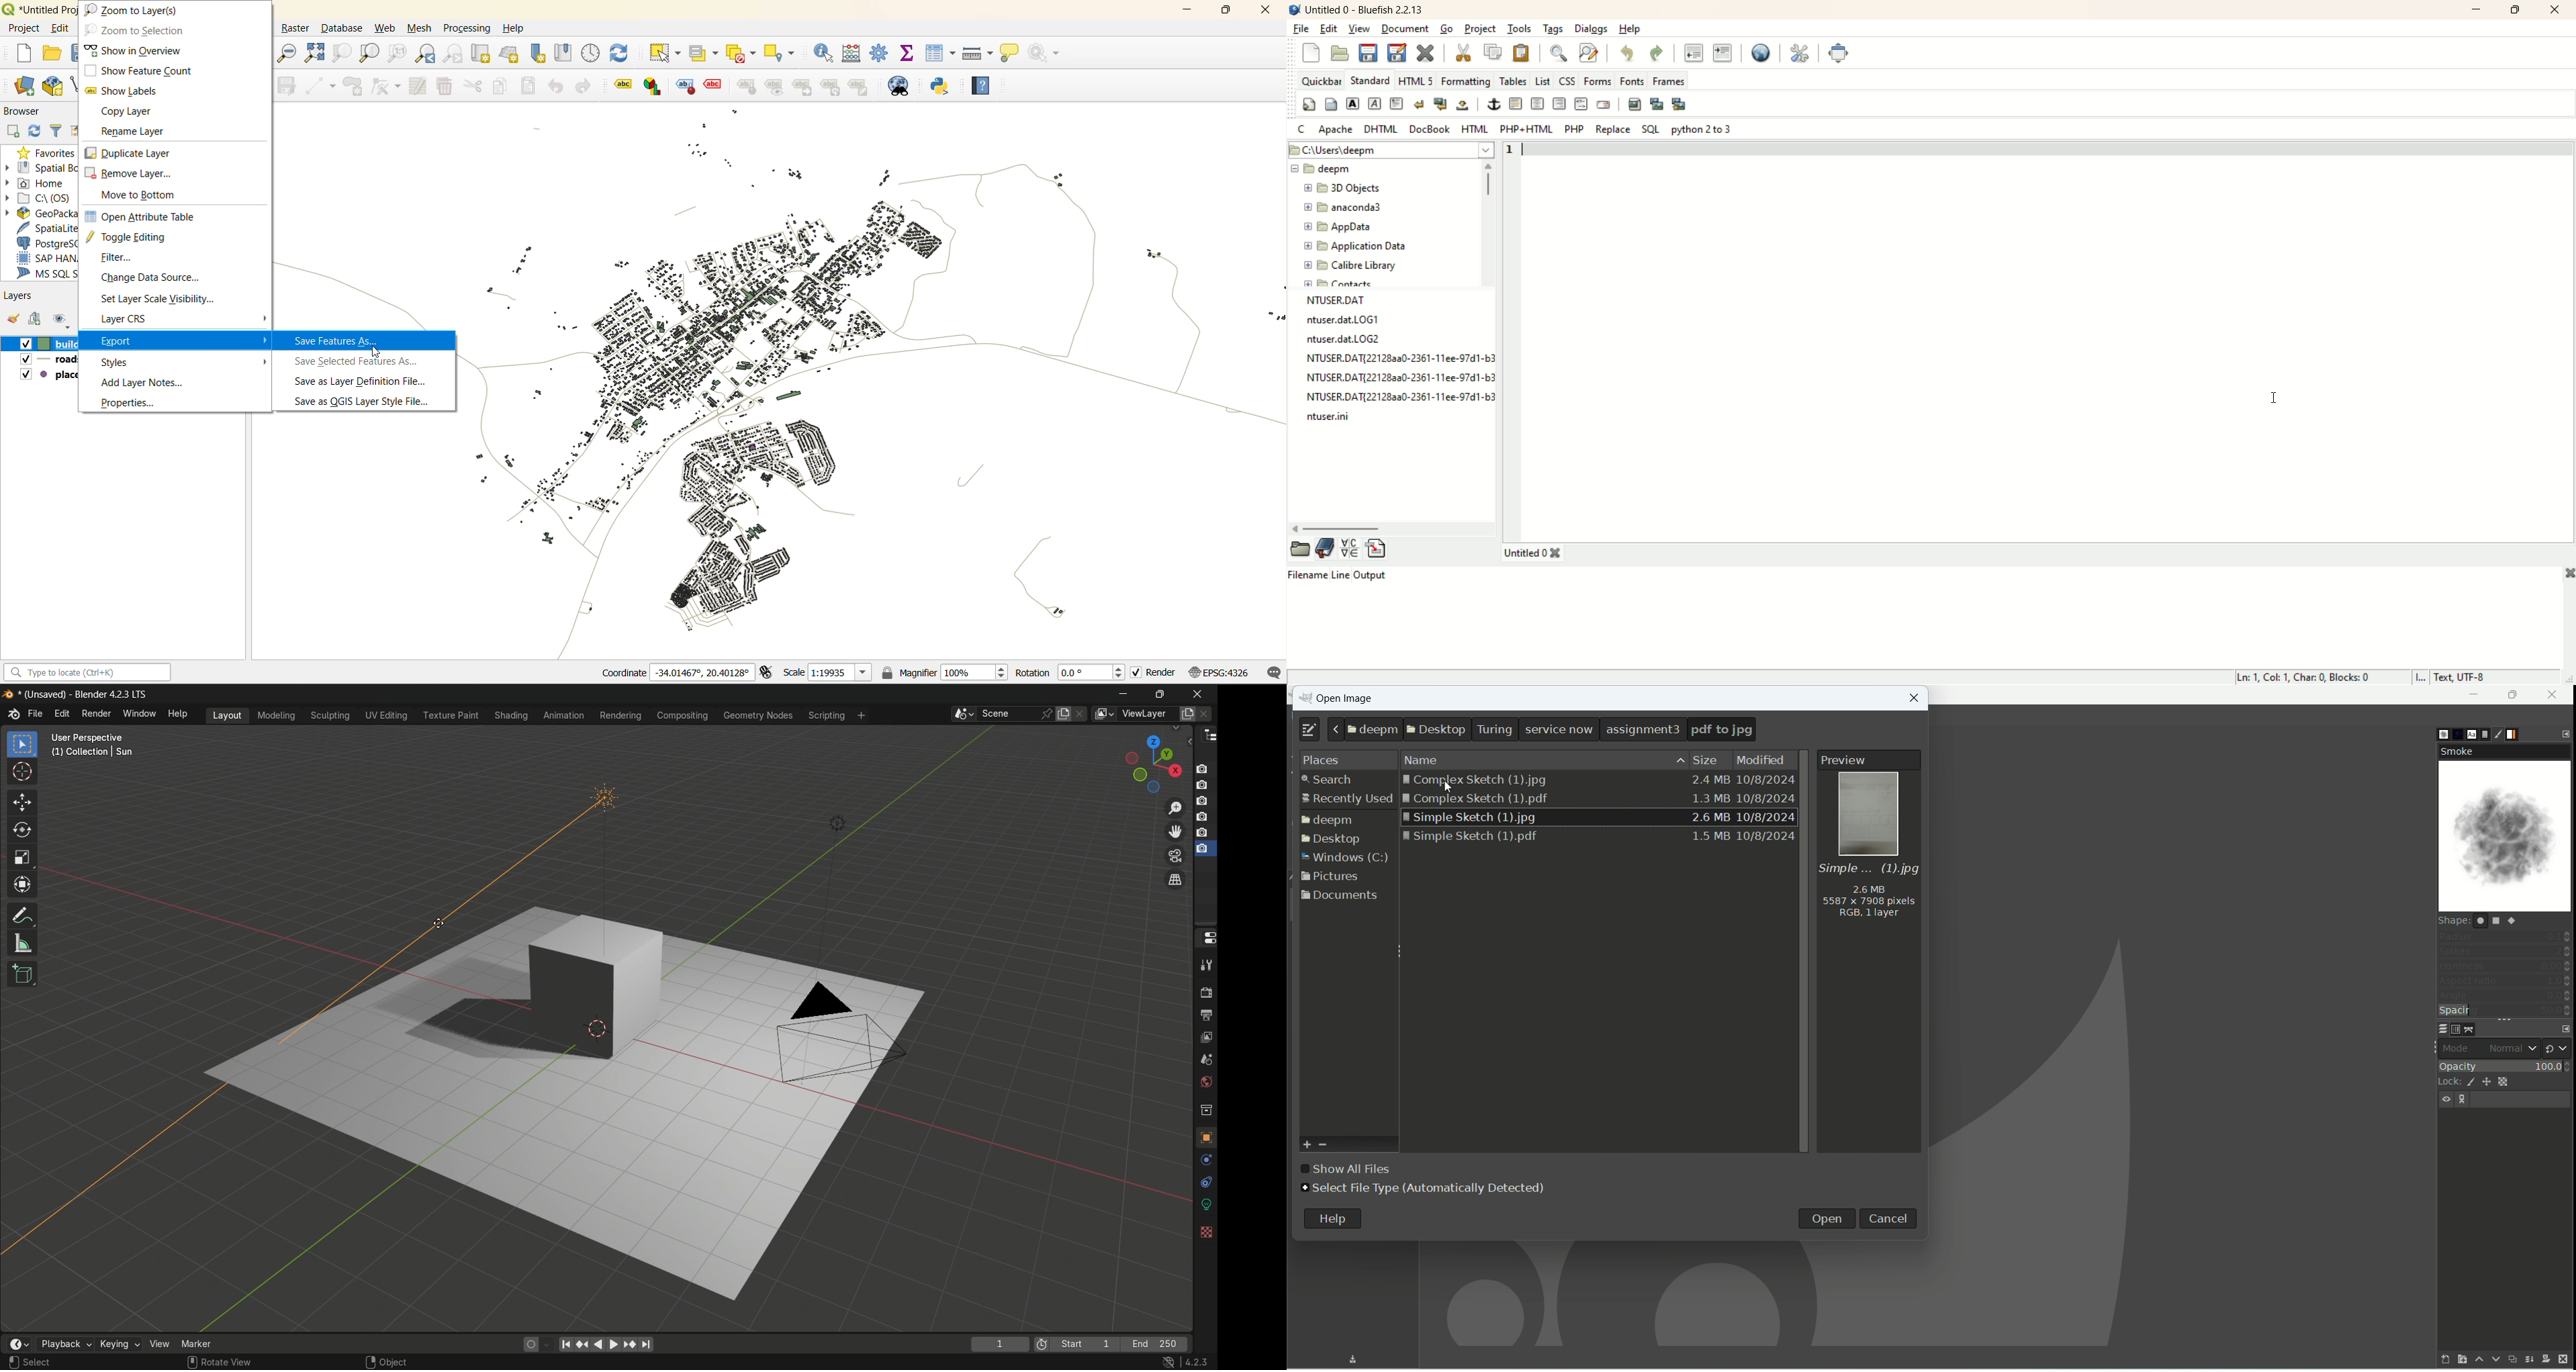  Describe the element at coordinates (1207, 1038) in the screenshot. I see `view layer` at that location.